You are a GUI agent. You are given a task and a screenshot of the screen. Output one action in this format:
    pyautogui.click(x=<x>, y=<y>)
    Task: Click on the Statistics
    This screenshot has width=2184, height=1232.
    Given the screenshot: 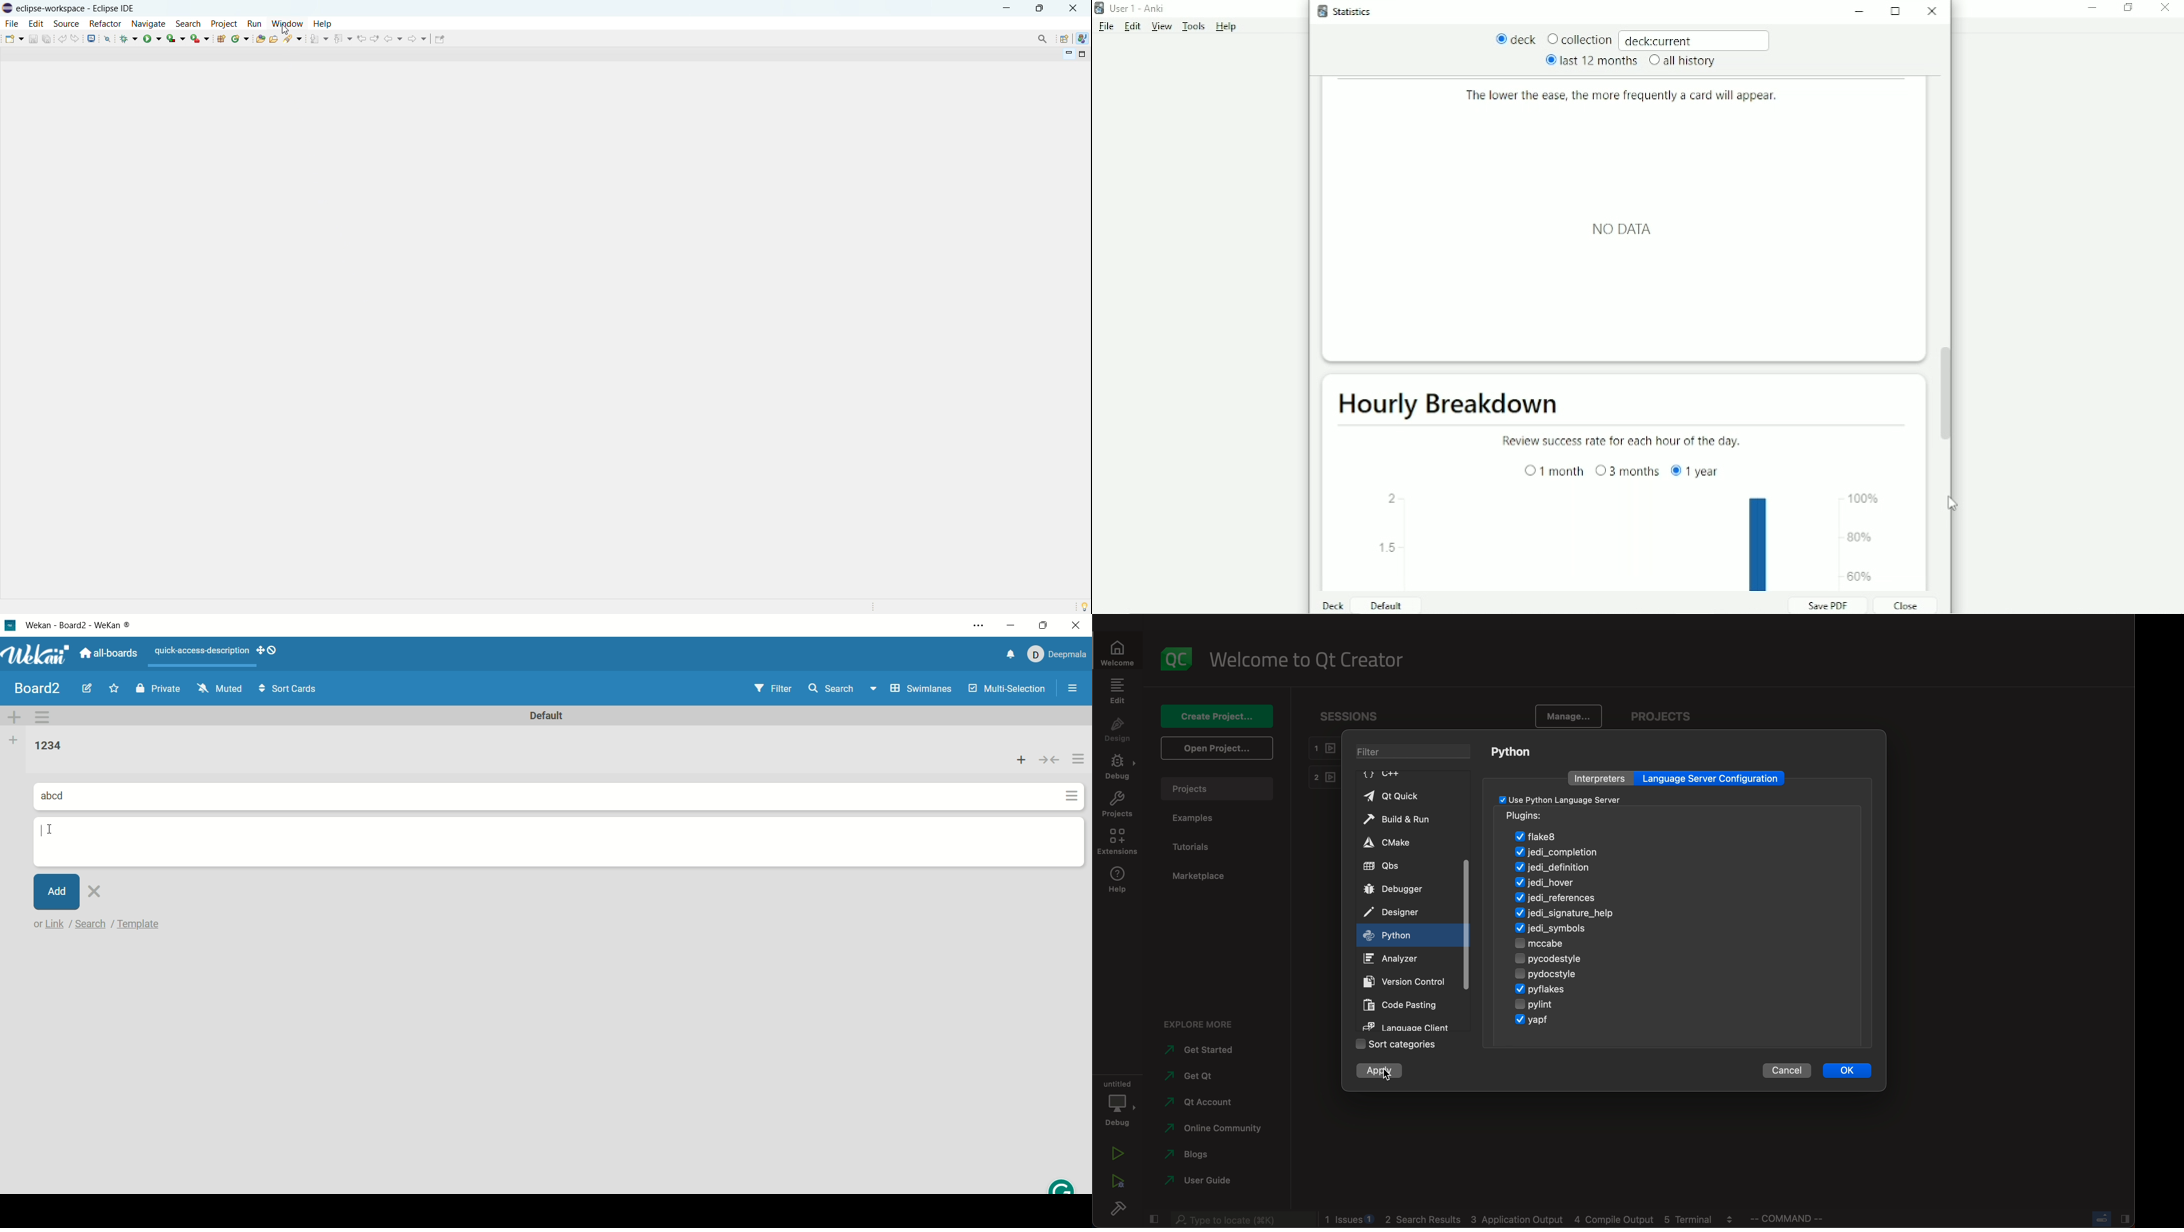 What is the action you would take?
    pyautogui.click(x=1349, y=11)
    